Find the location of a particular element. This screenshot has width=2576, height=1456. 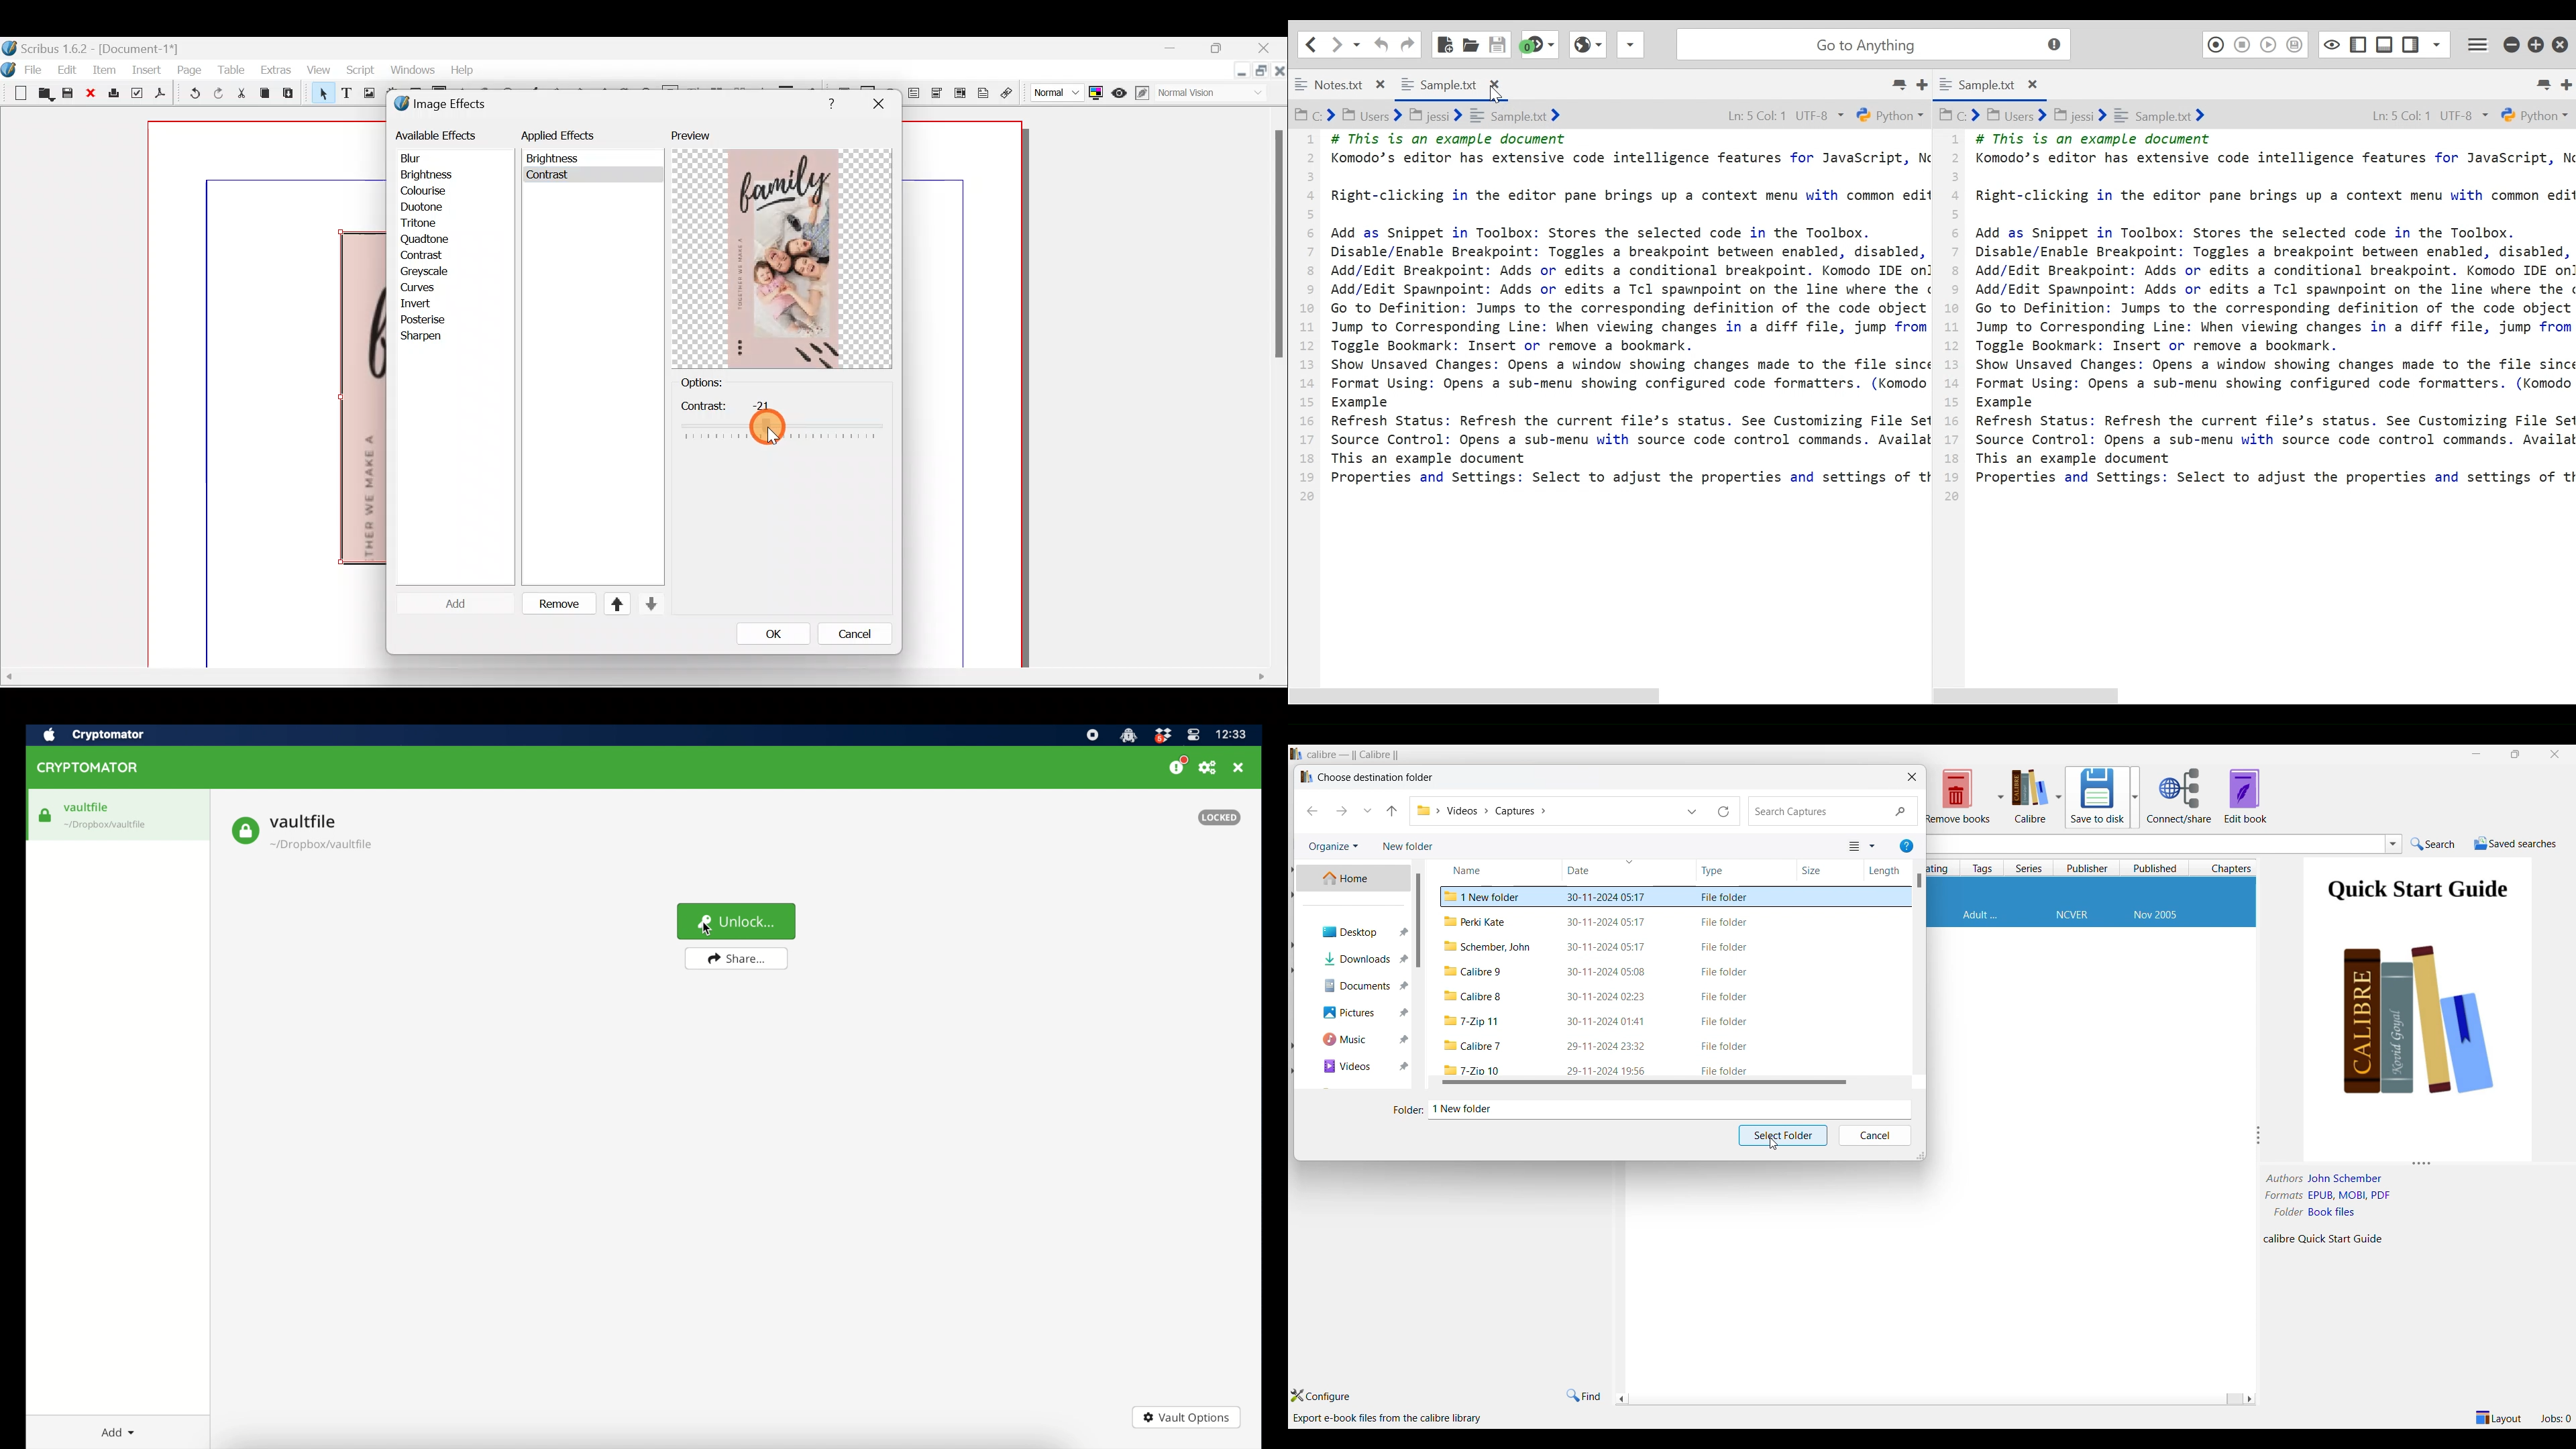

control center is located at coordinates (1192, 735).